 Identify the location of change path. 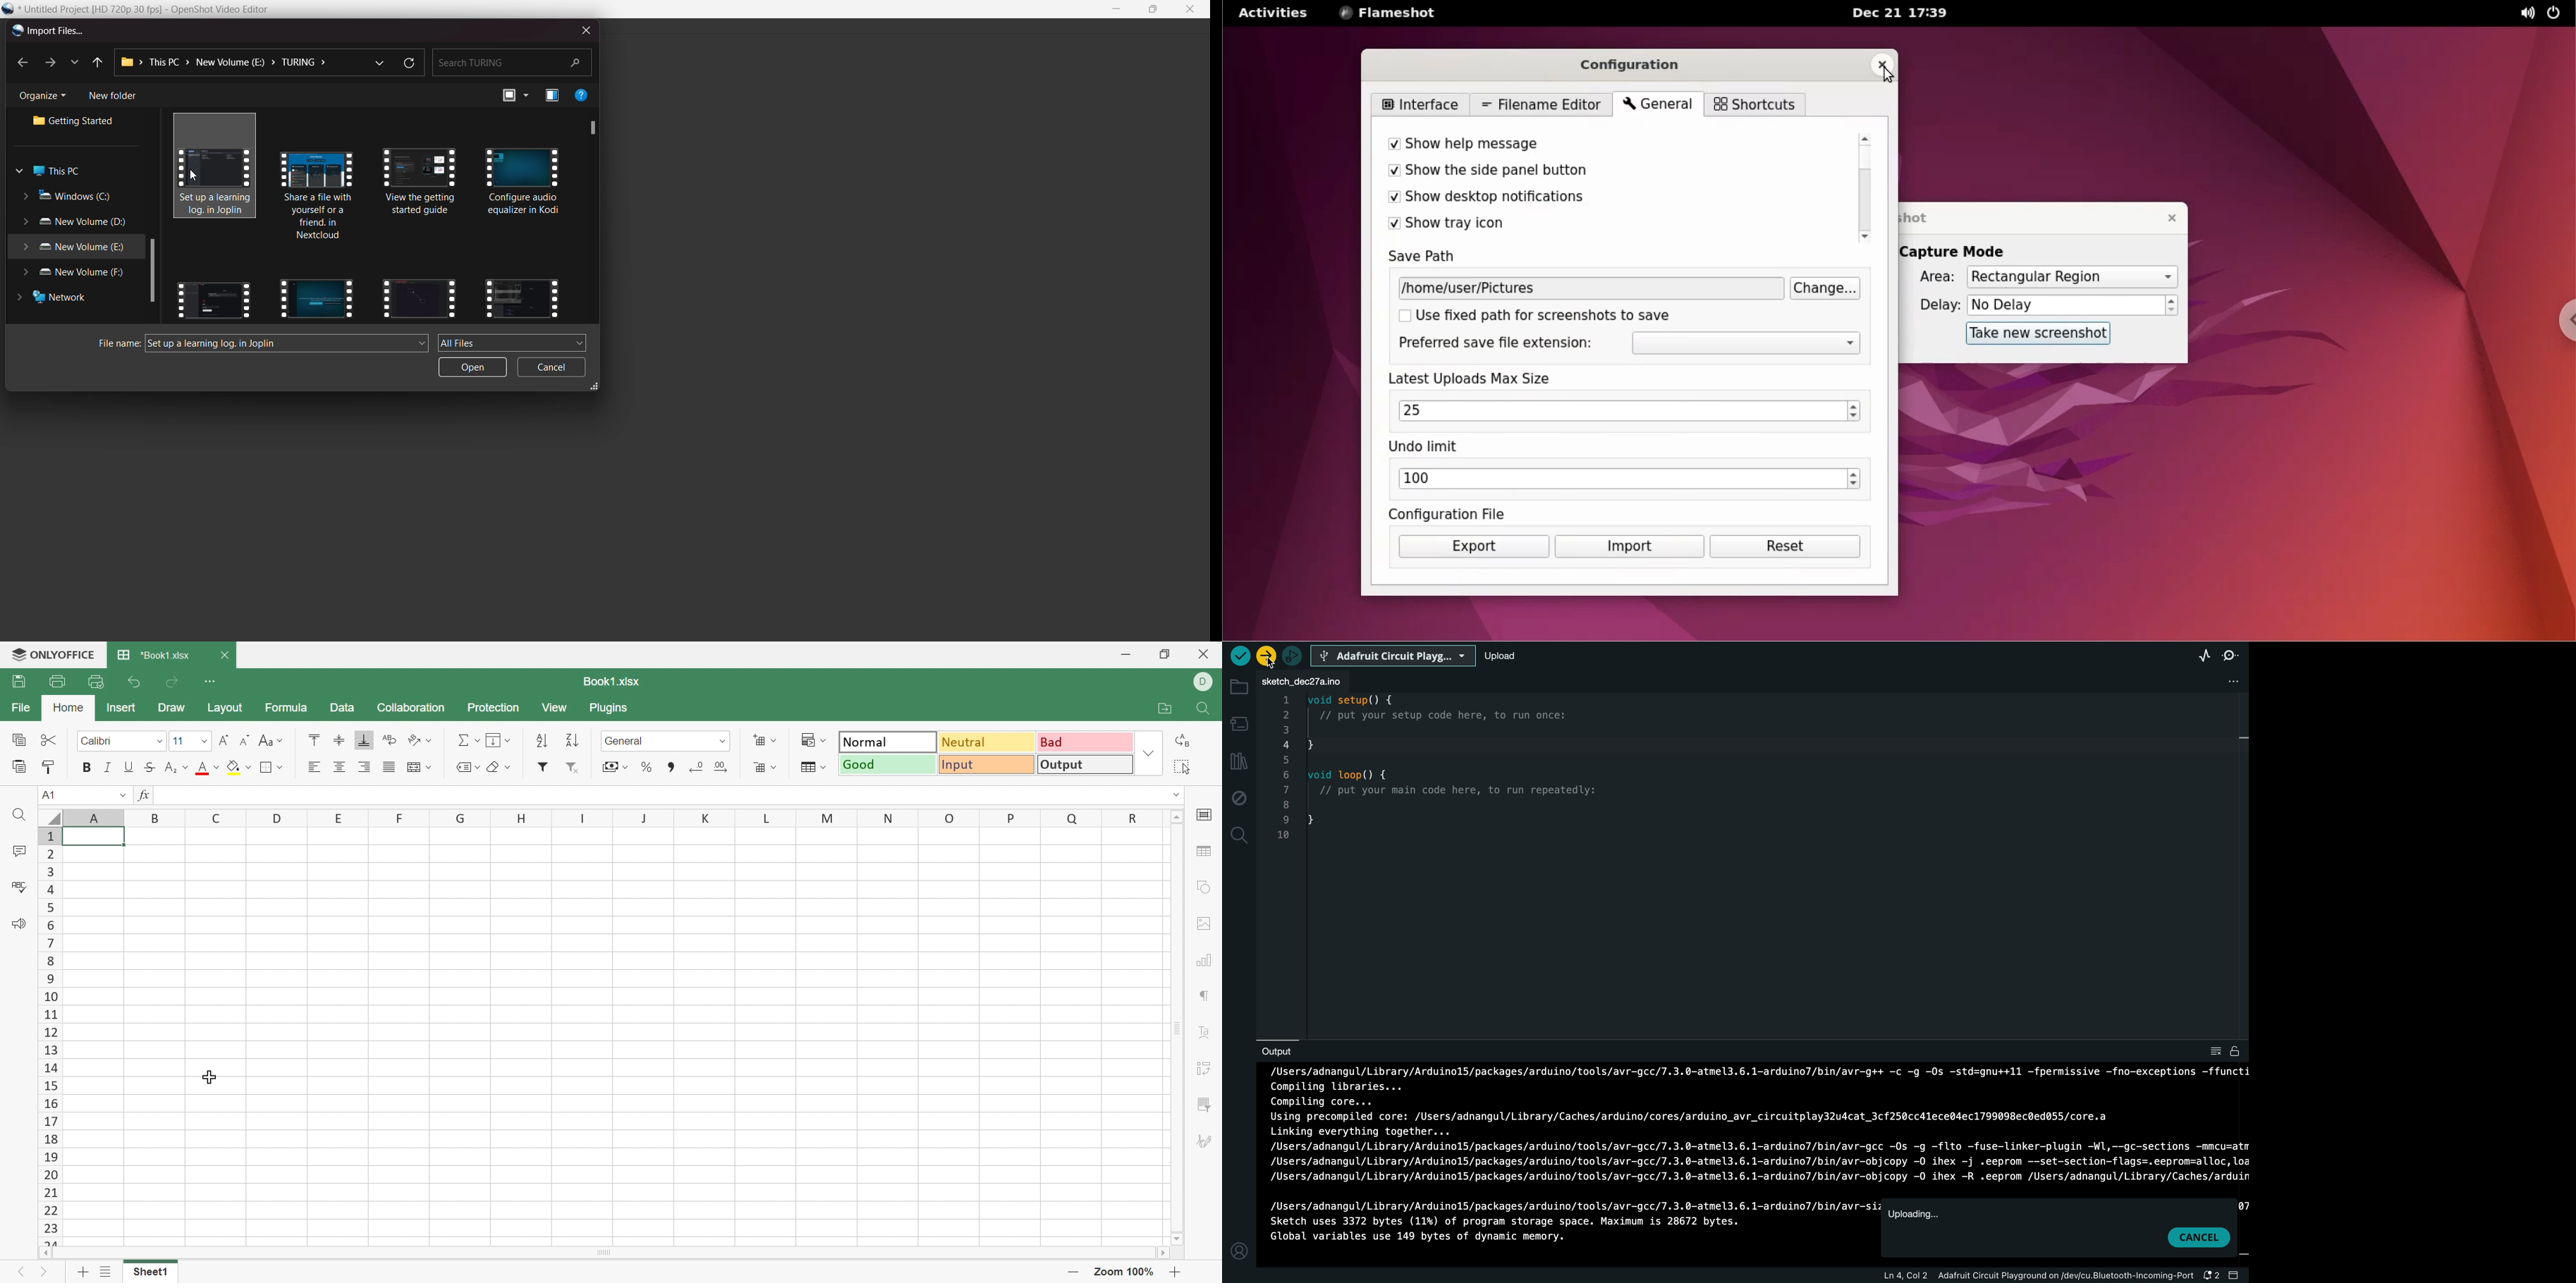
(1829, 288).